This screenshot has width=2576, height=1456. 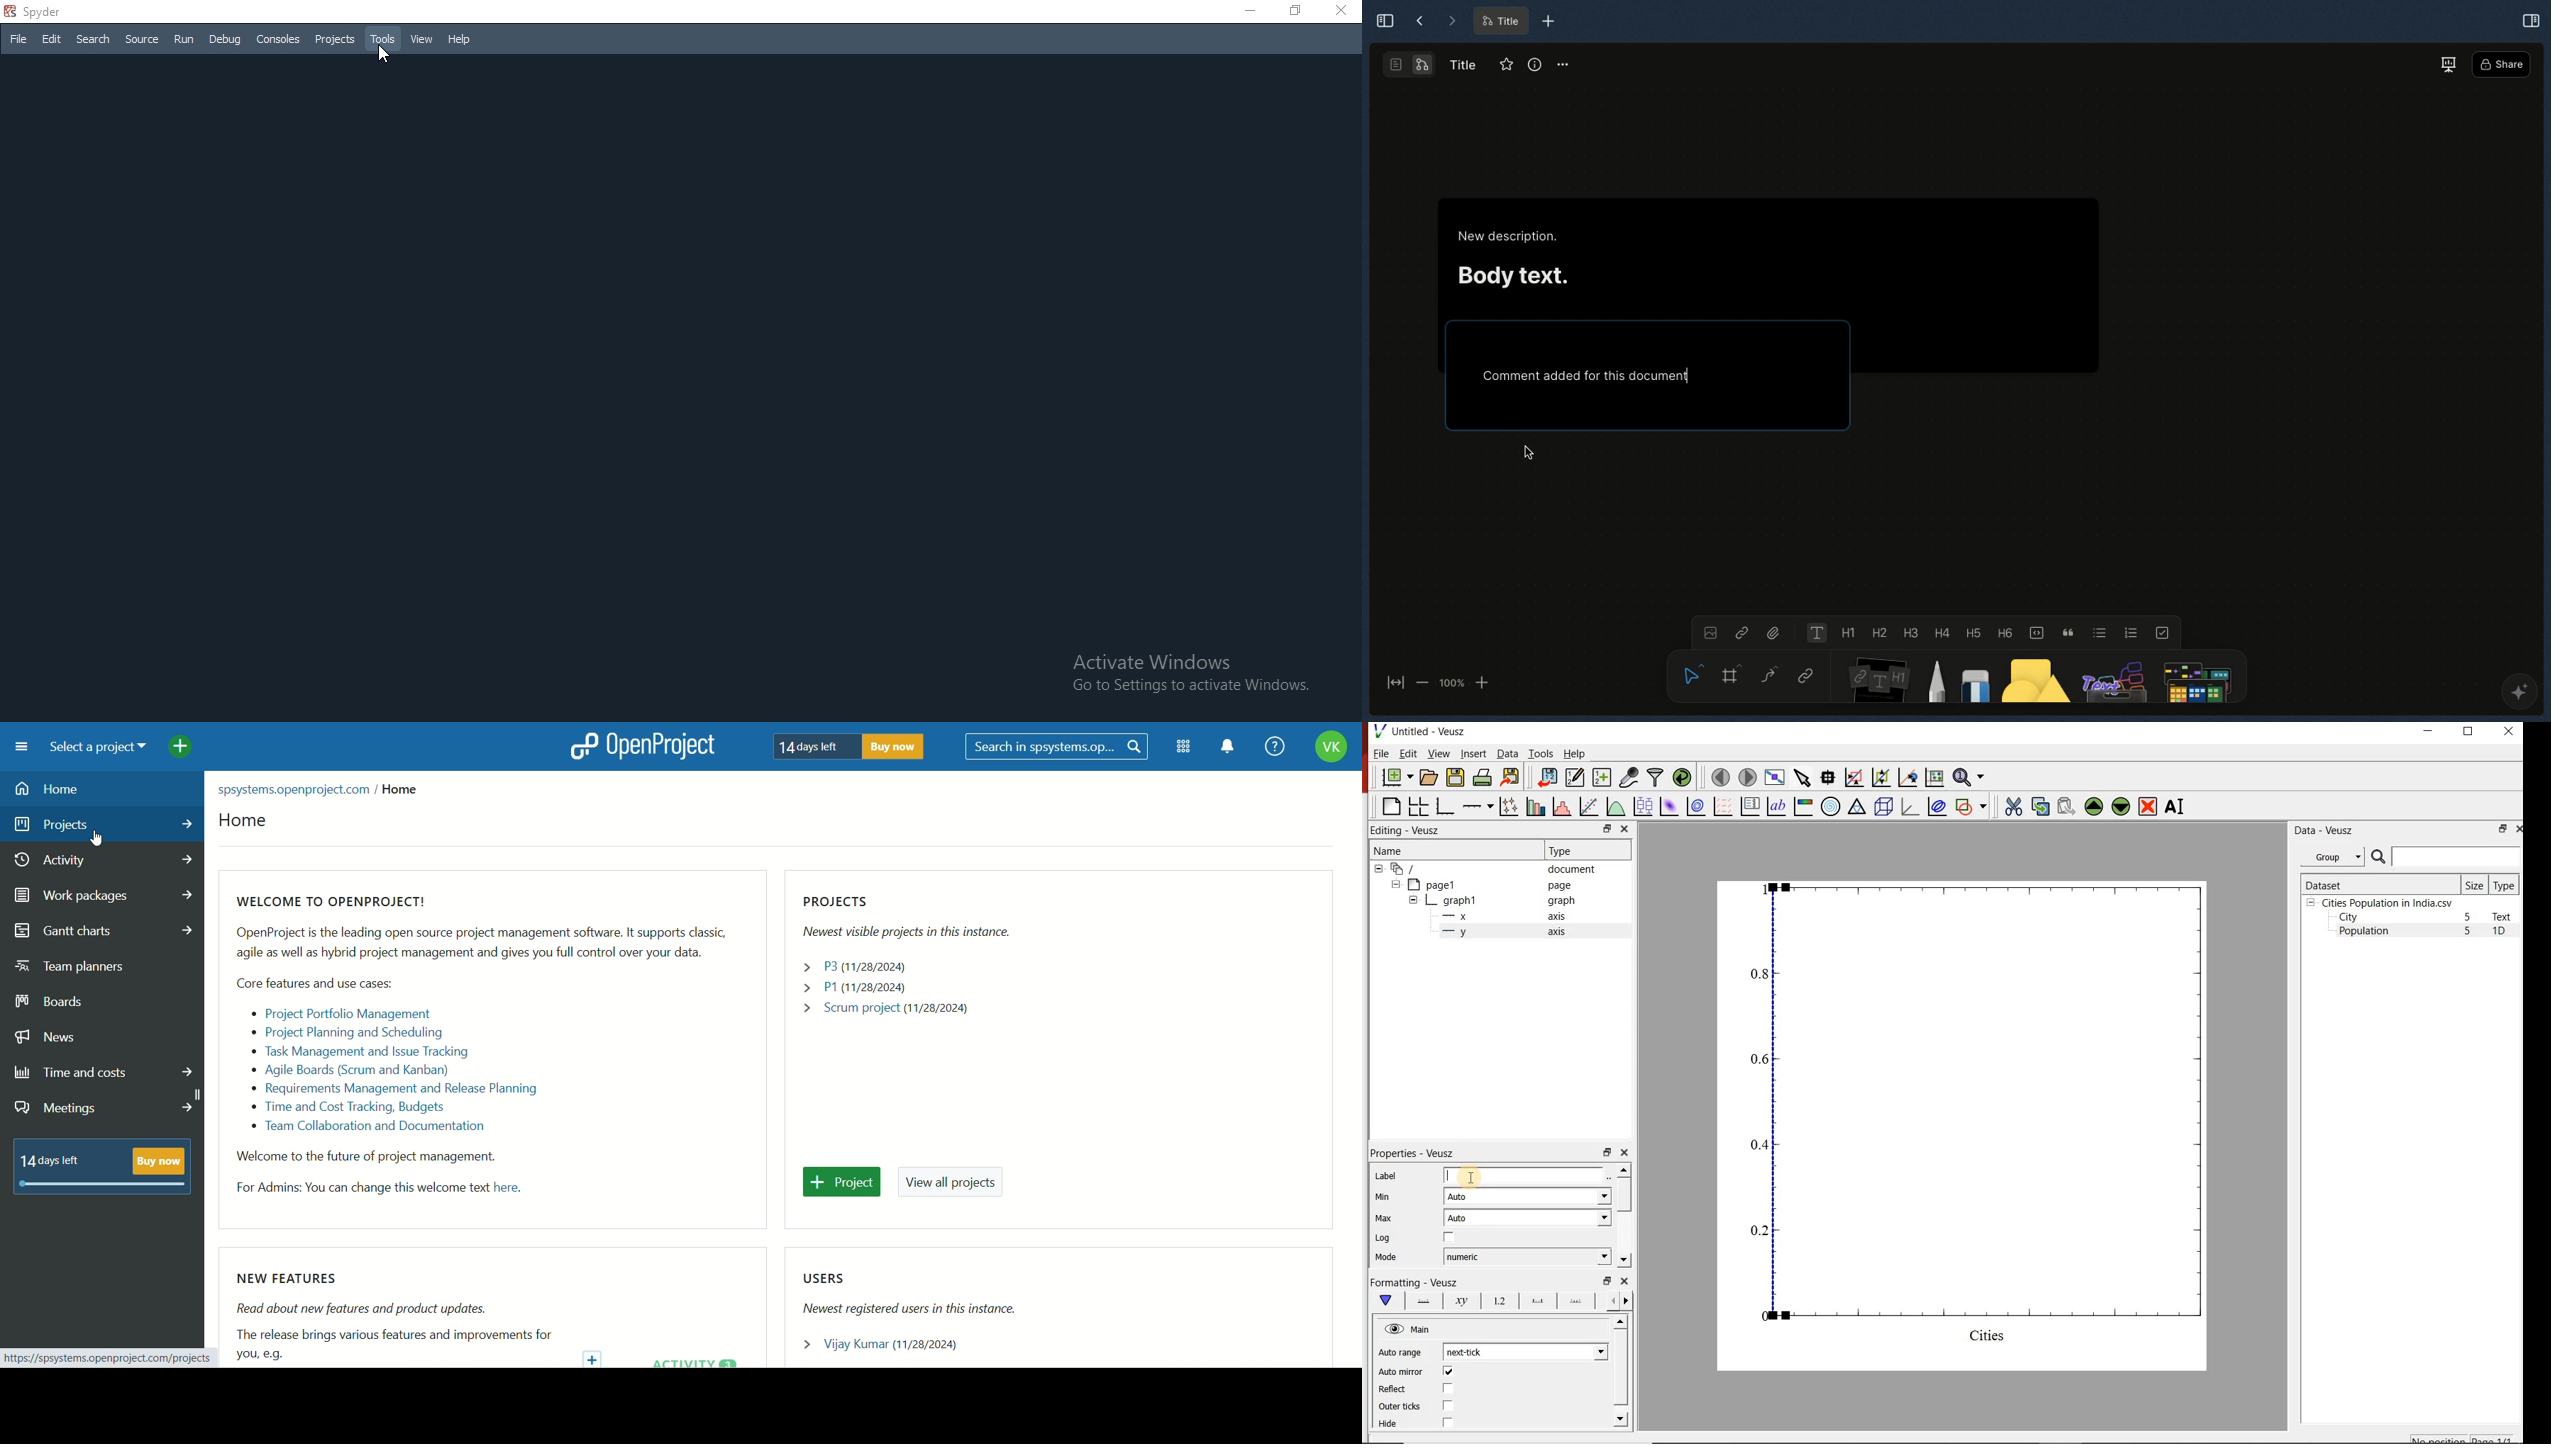 What do you see at coordinates (1883, 806) in the screenshot?
I see `3d scene` at bounding box center [1883, 806].